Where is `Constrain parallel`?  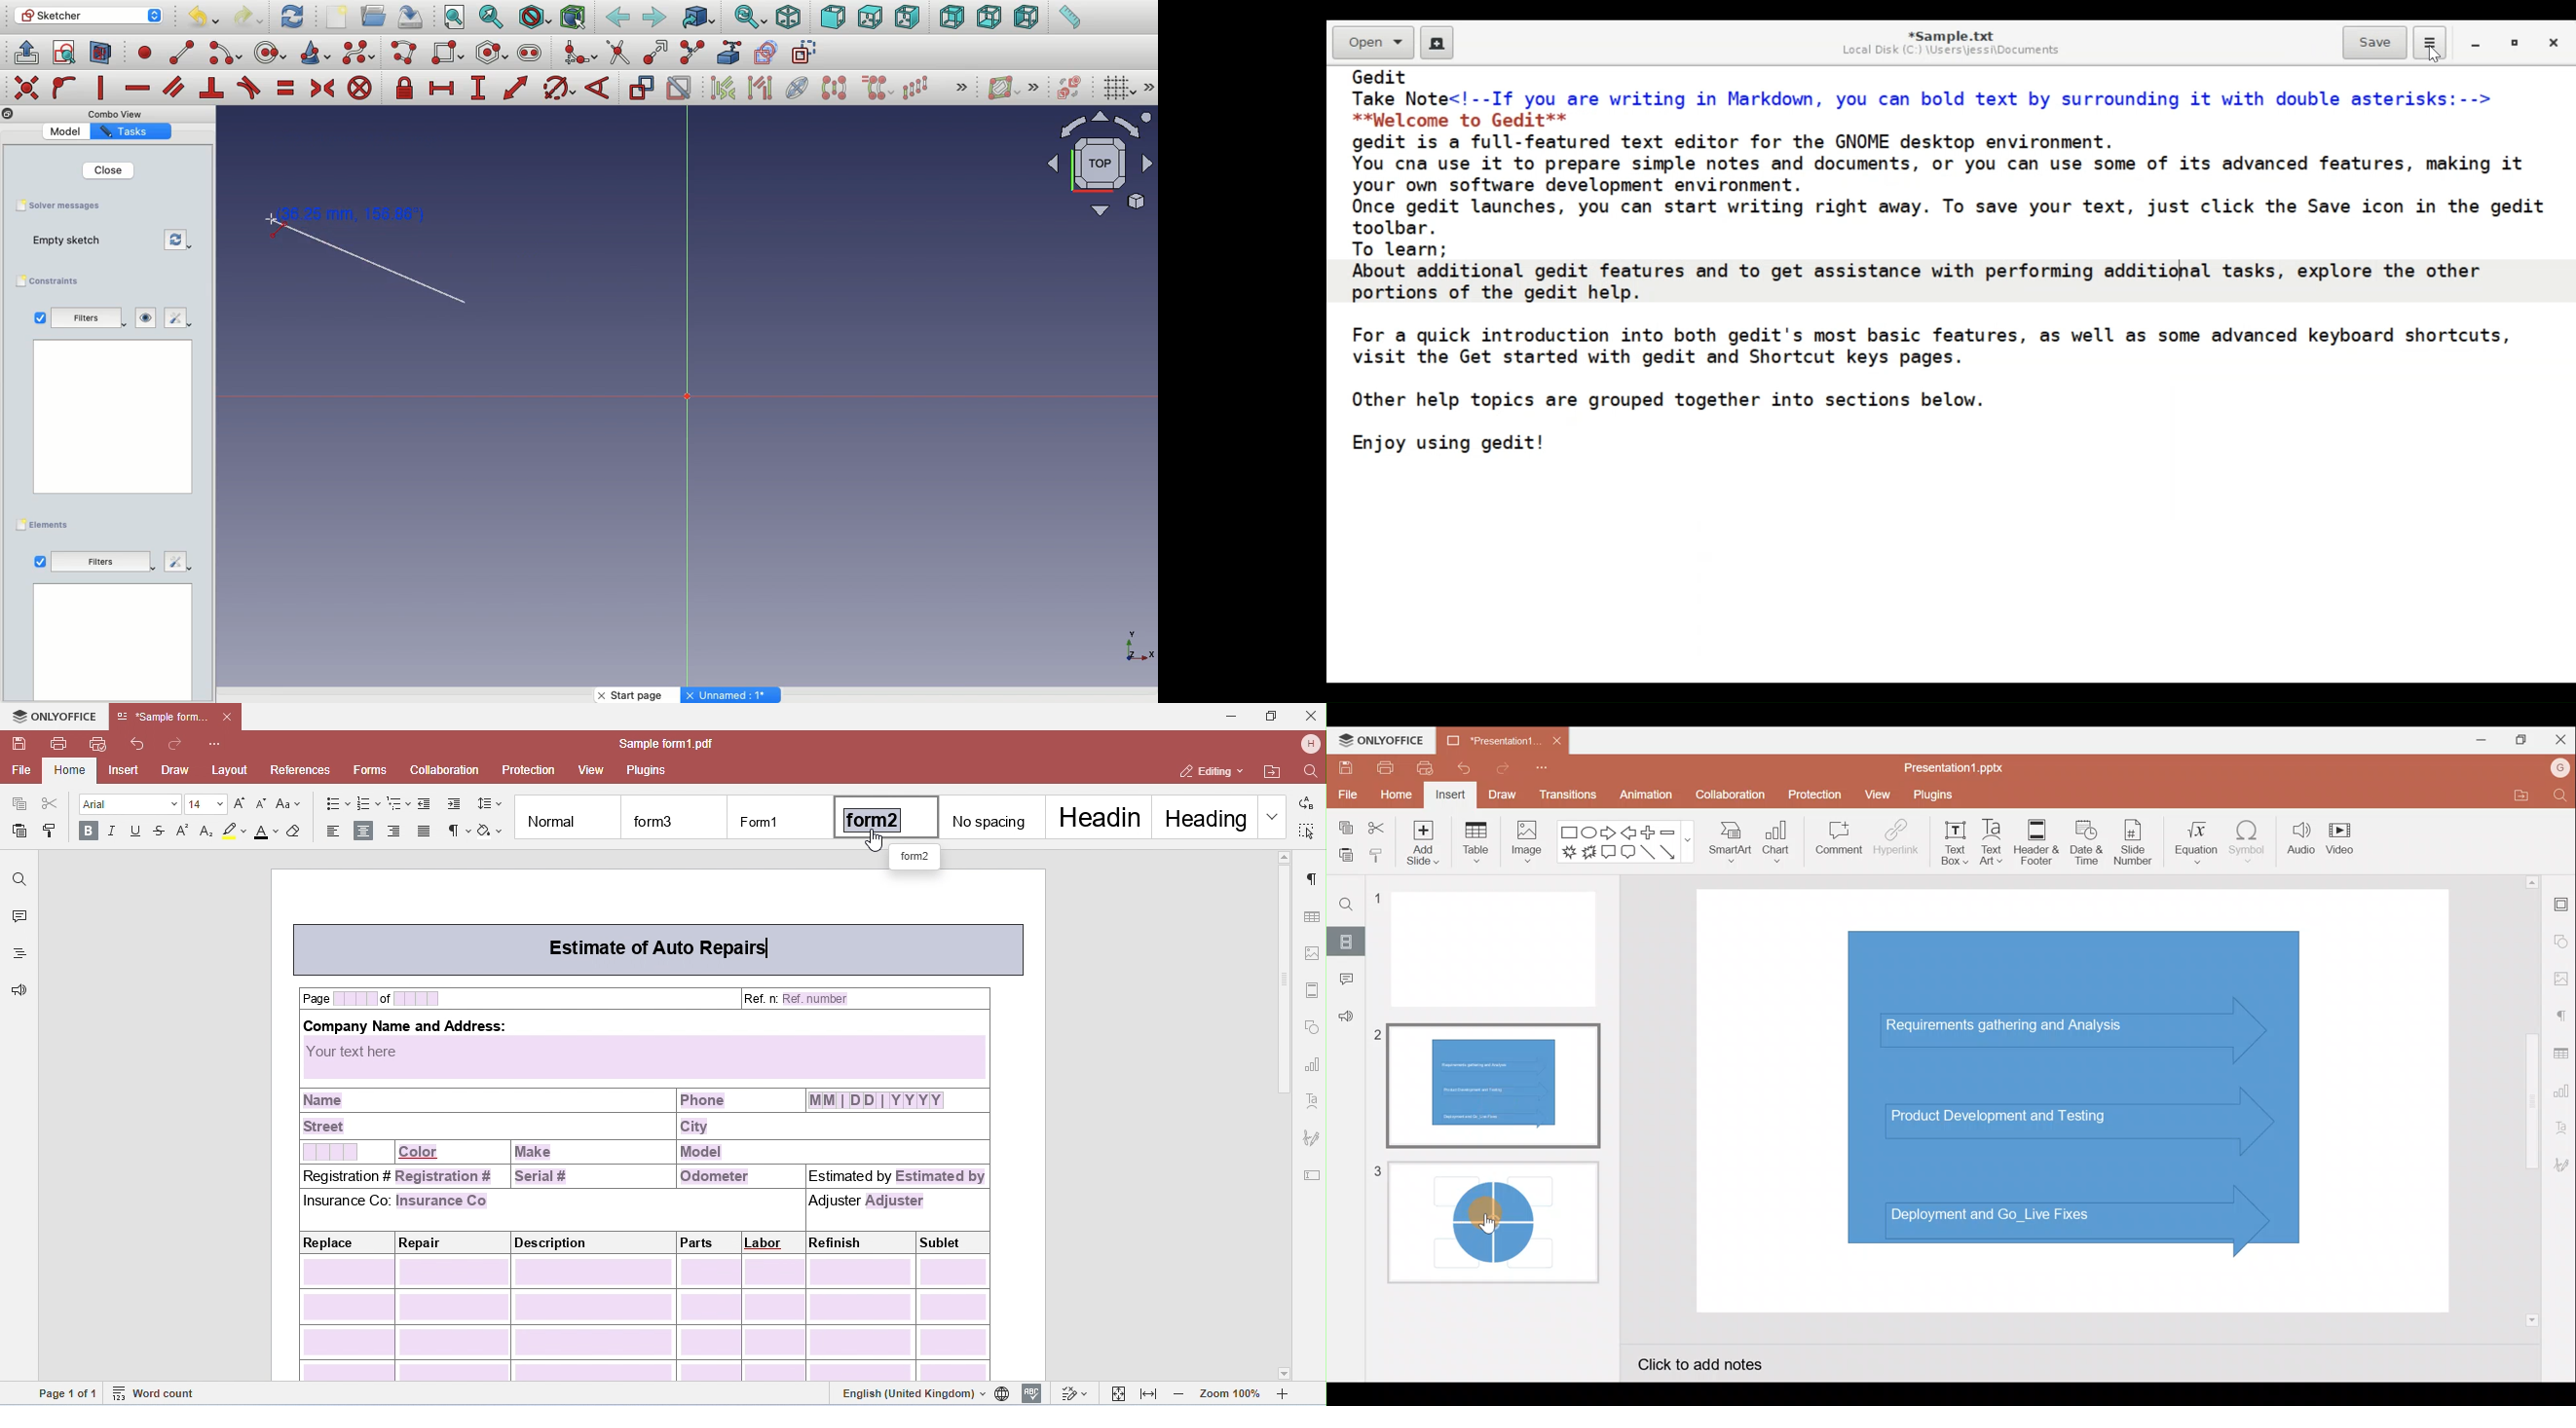
Constrain parallel is located at coordinates (174, 87).